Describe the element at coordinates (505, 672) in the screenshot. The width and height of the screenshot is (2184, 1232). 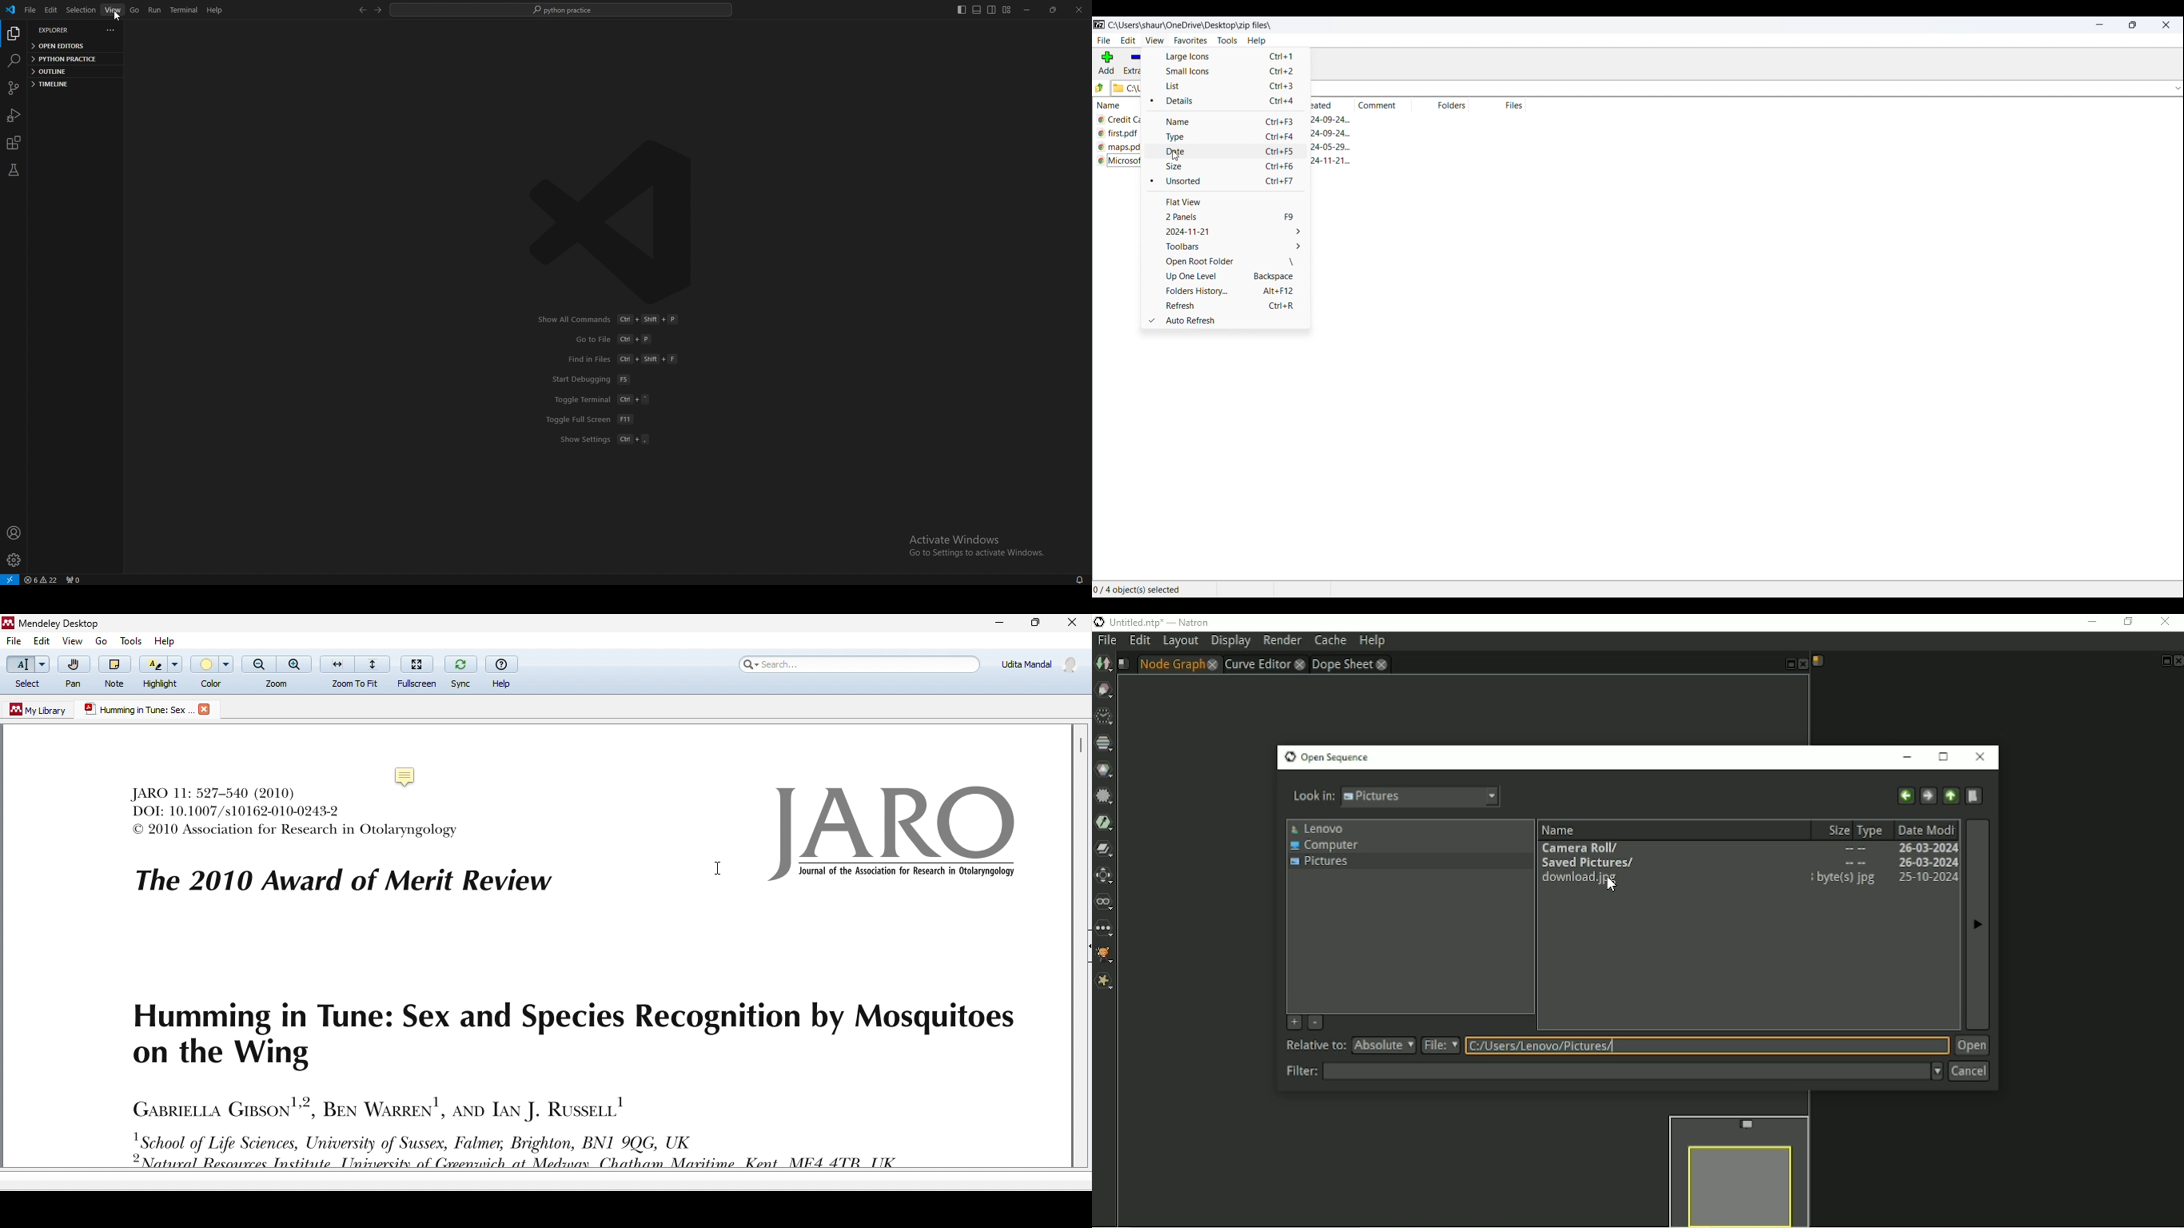
I see `help` at that location.